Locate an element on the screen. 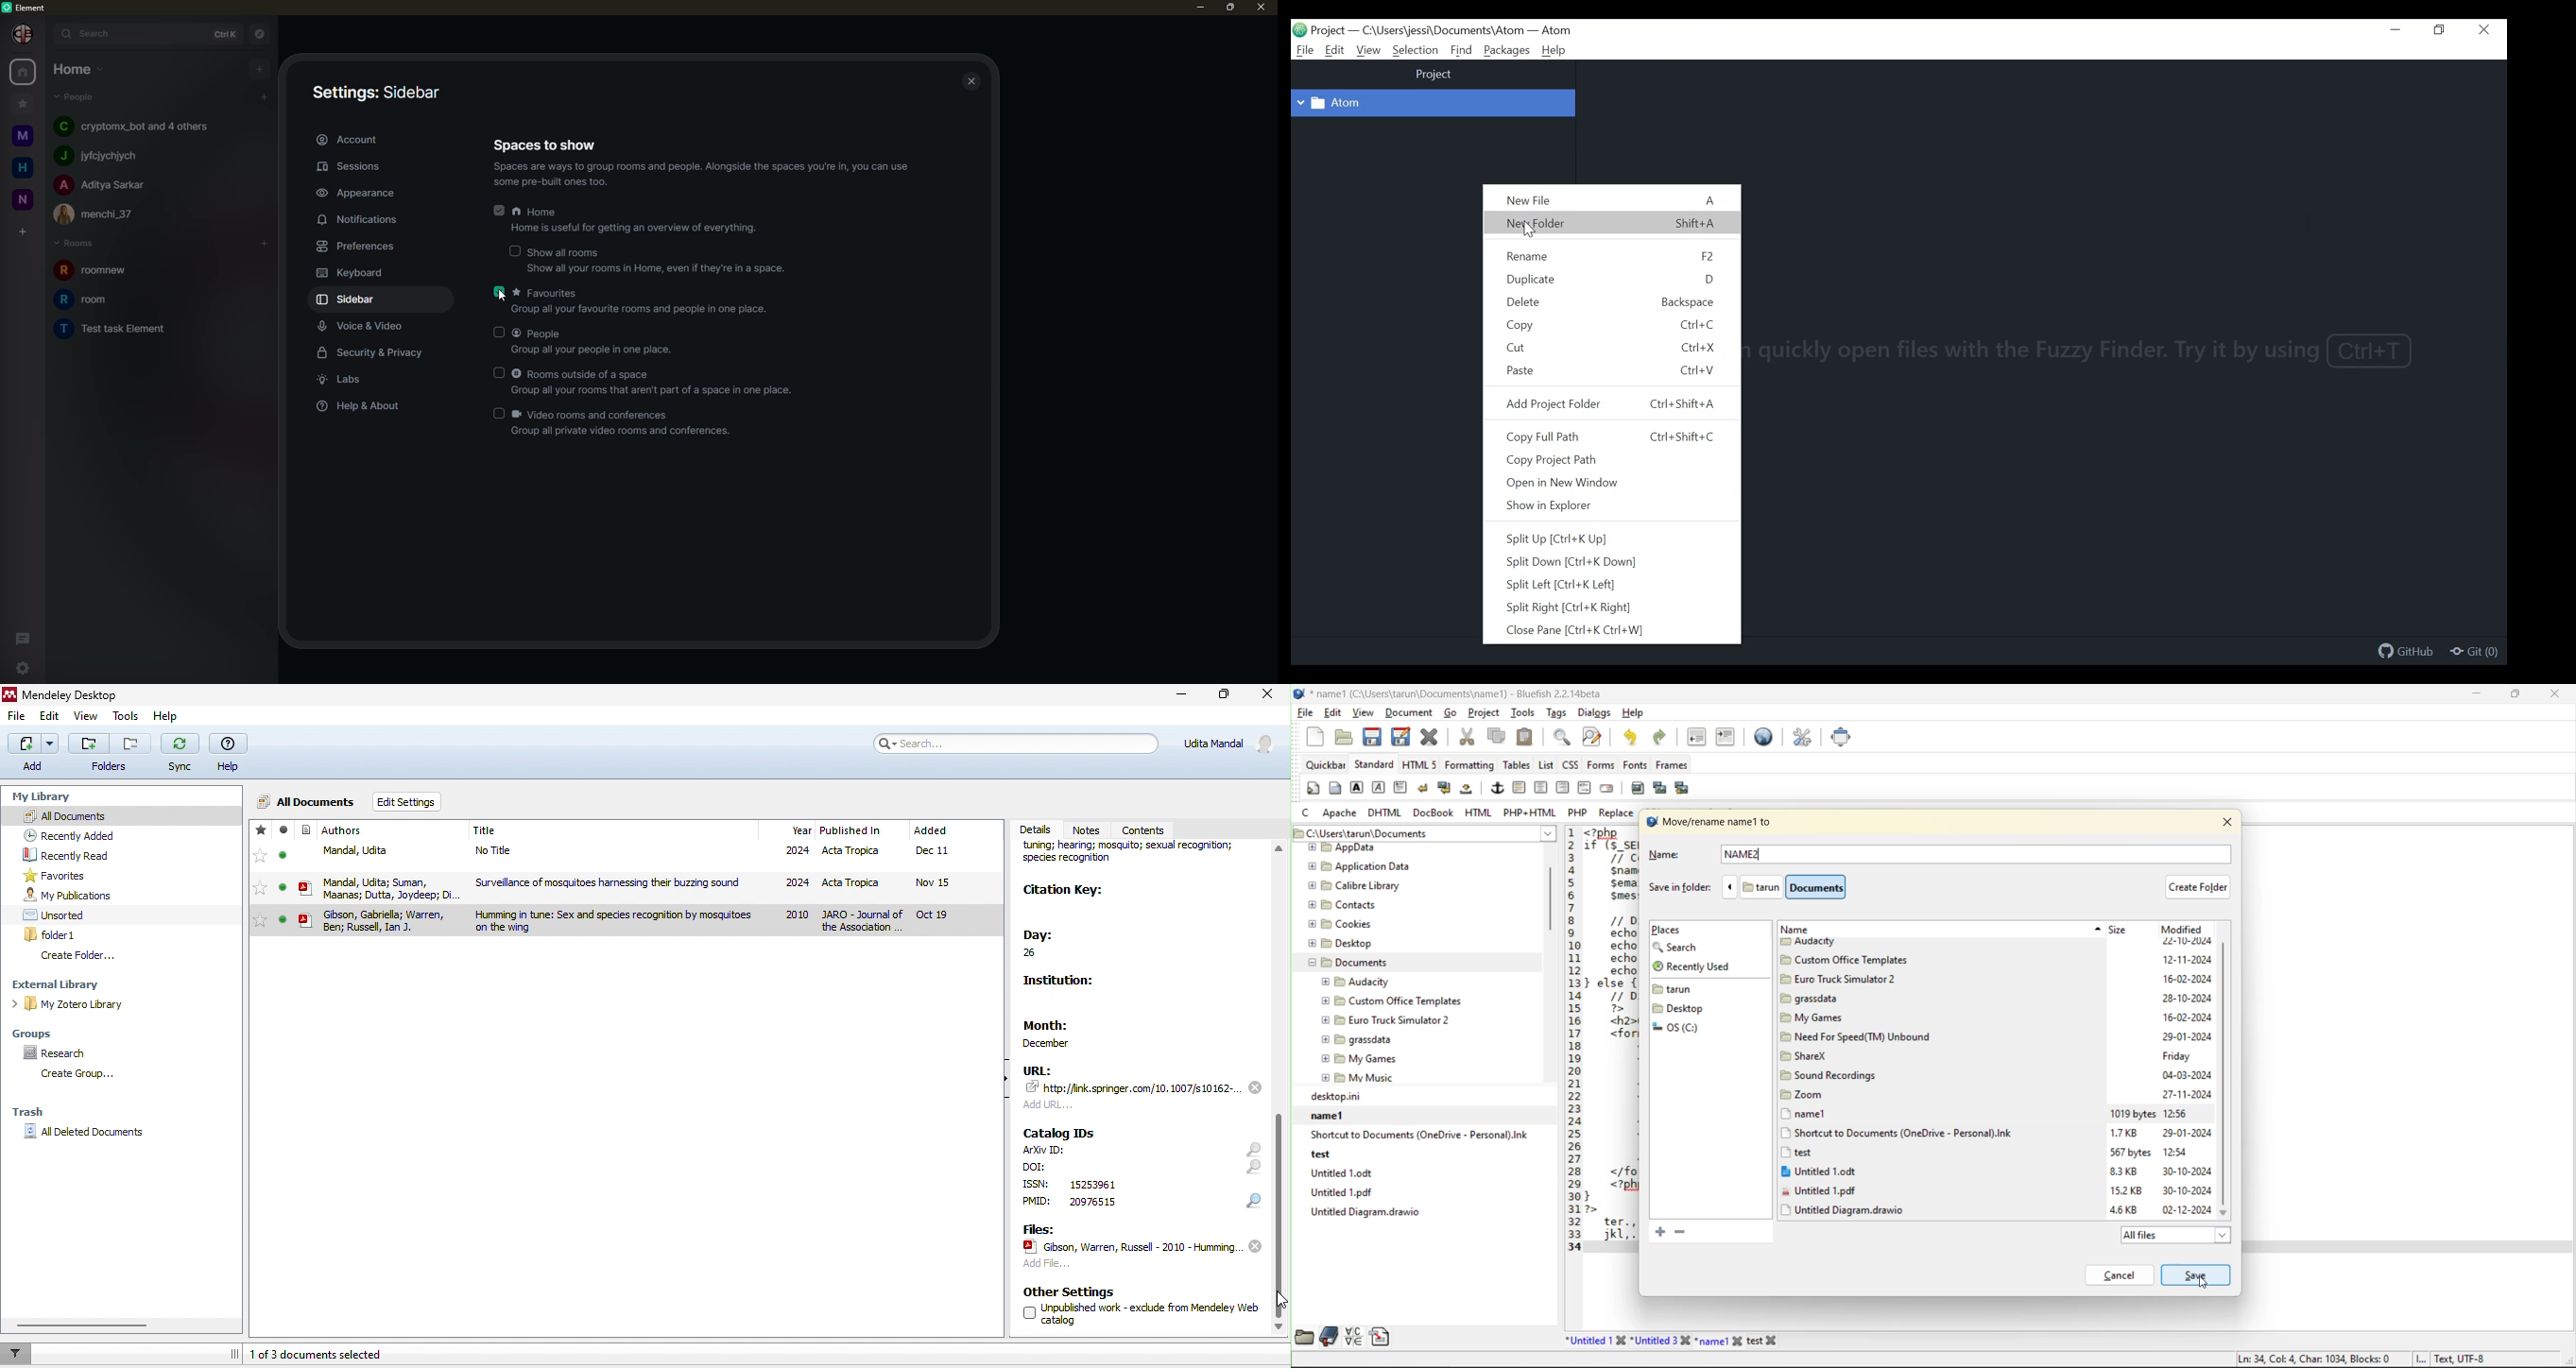 The width and height of the screenshot is (2576, 1372). add is located at coordinates (260, 68).